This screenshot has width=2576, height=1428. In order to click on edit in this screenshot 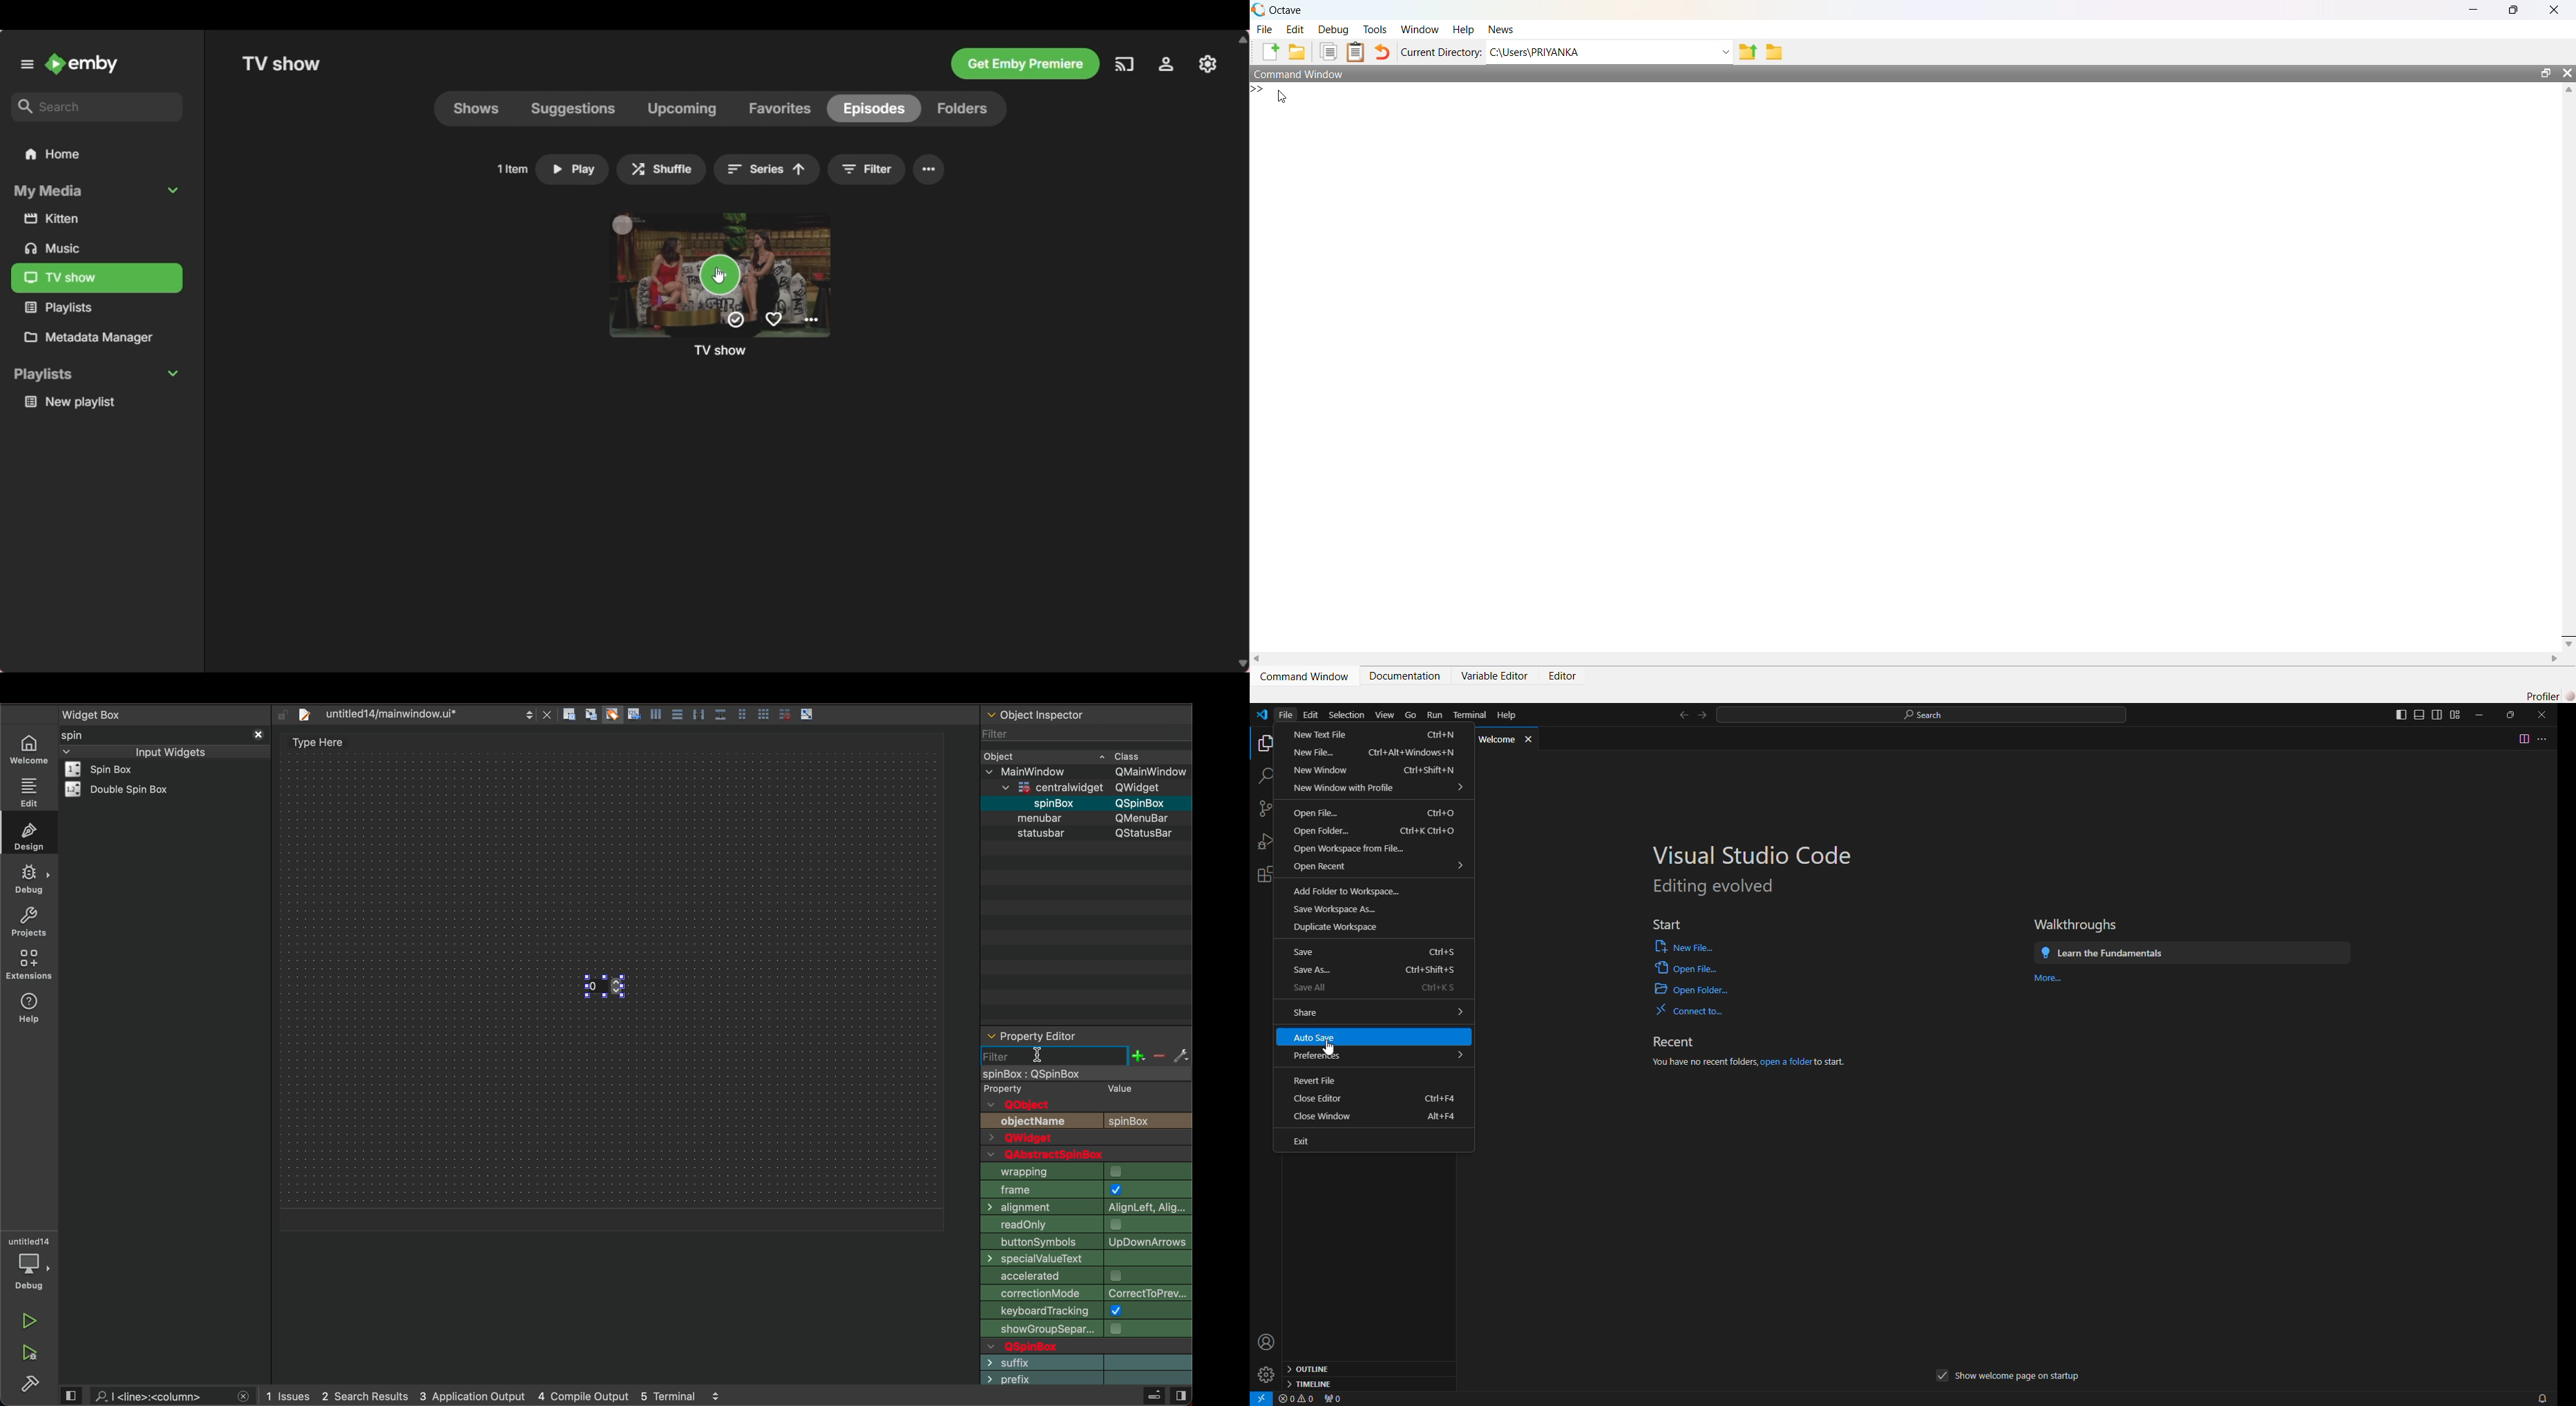, I will do `click(28, 792)`.